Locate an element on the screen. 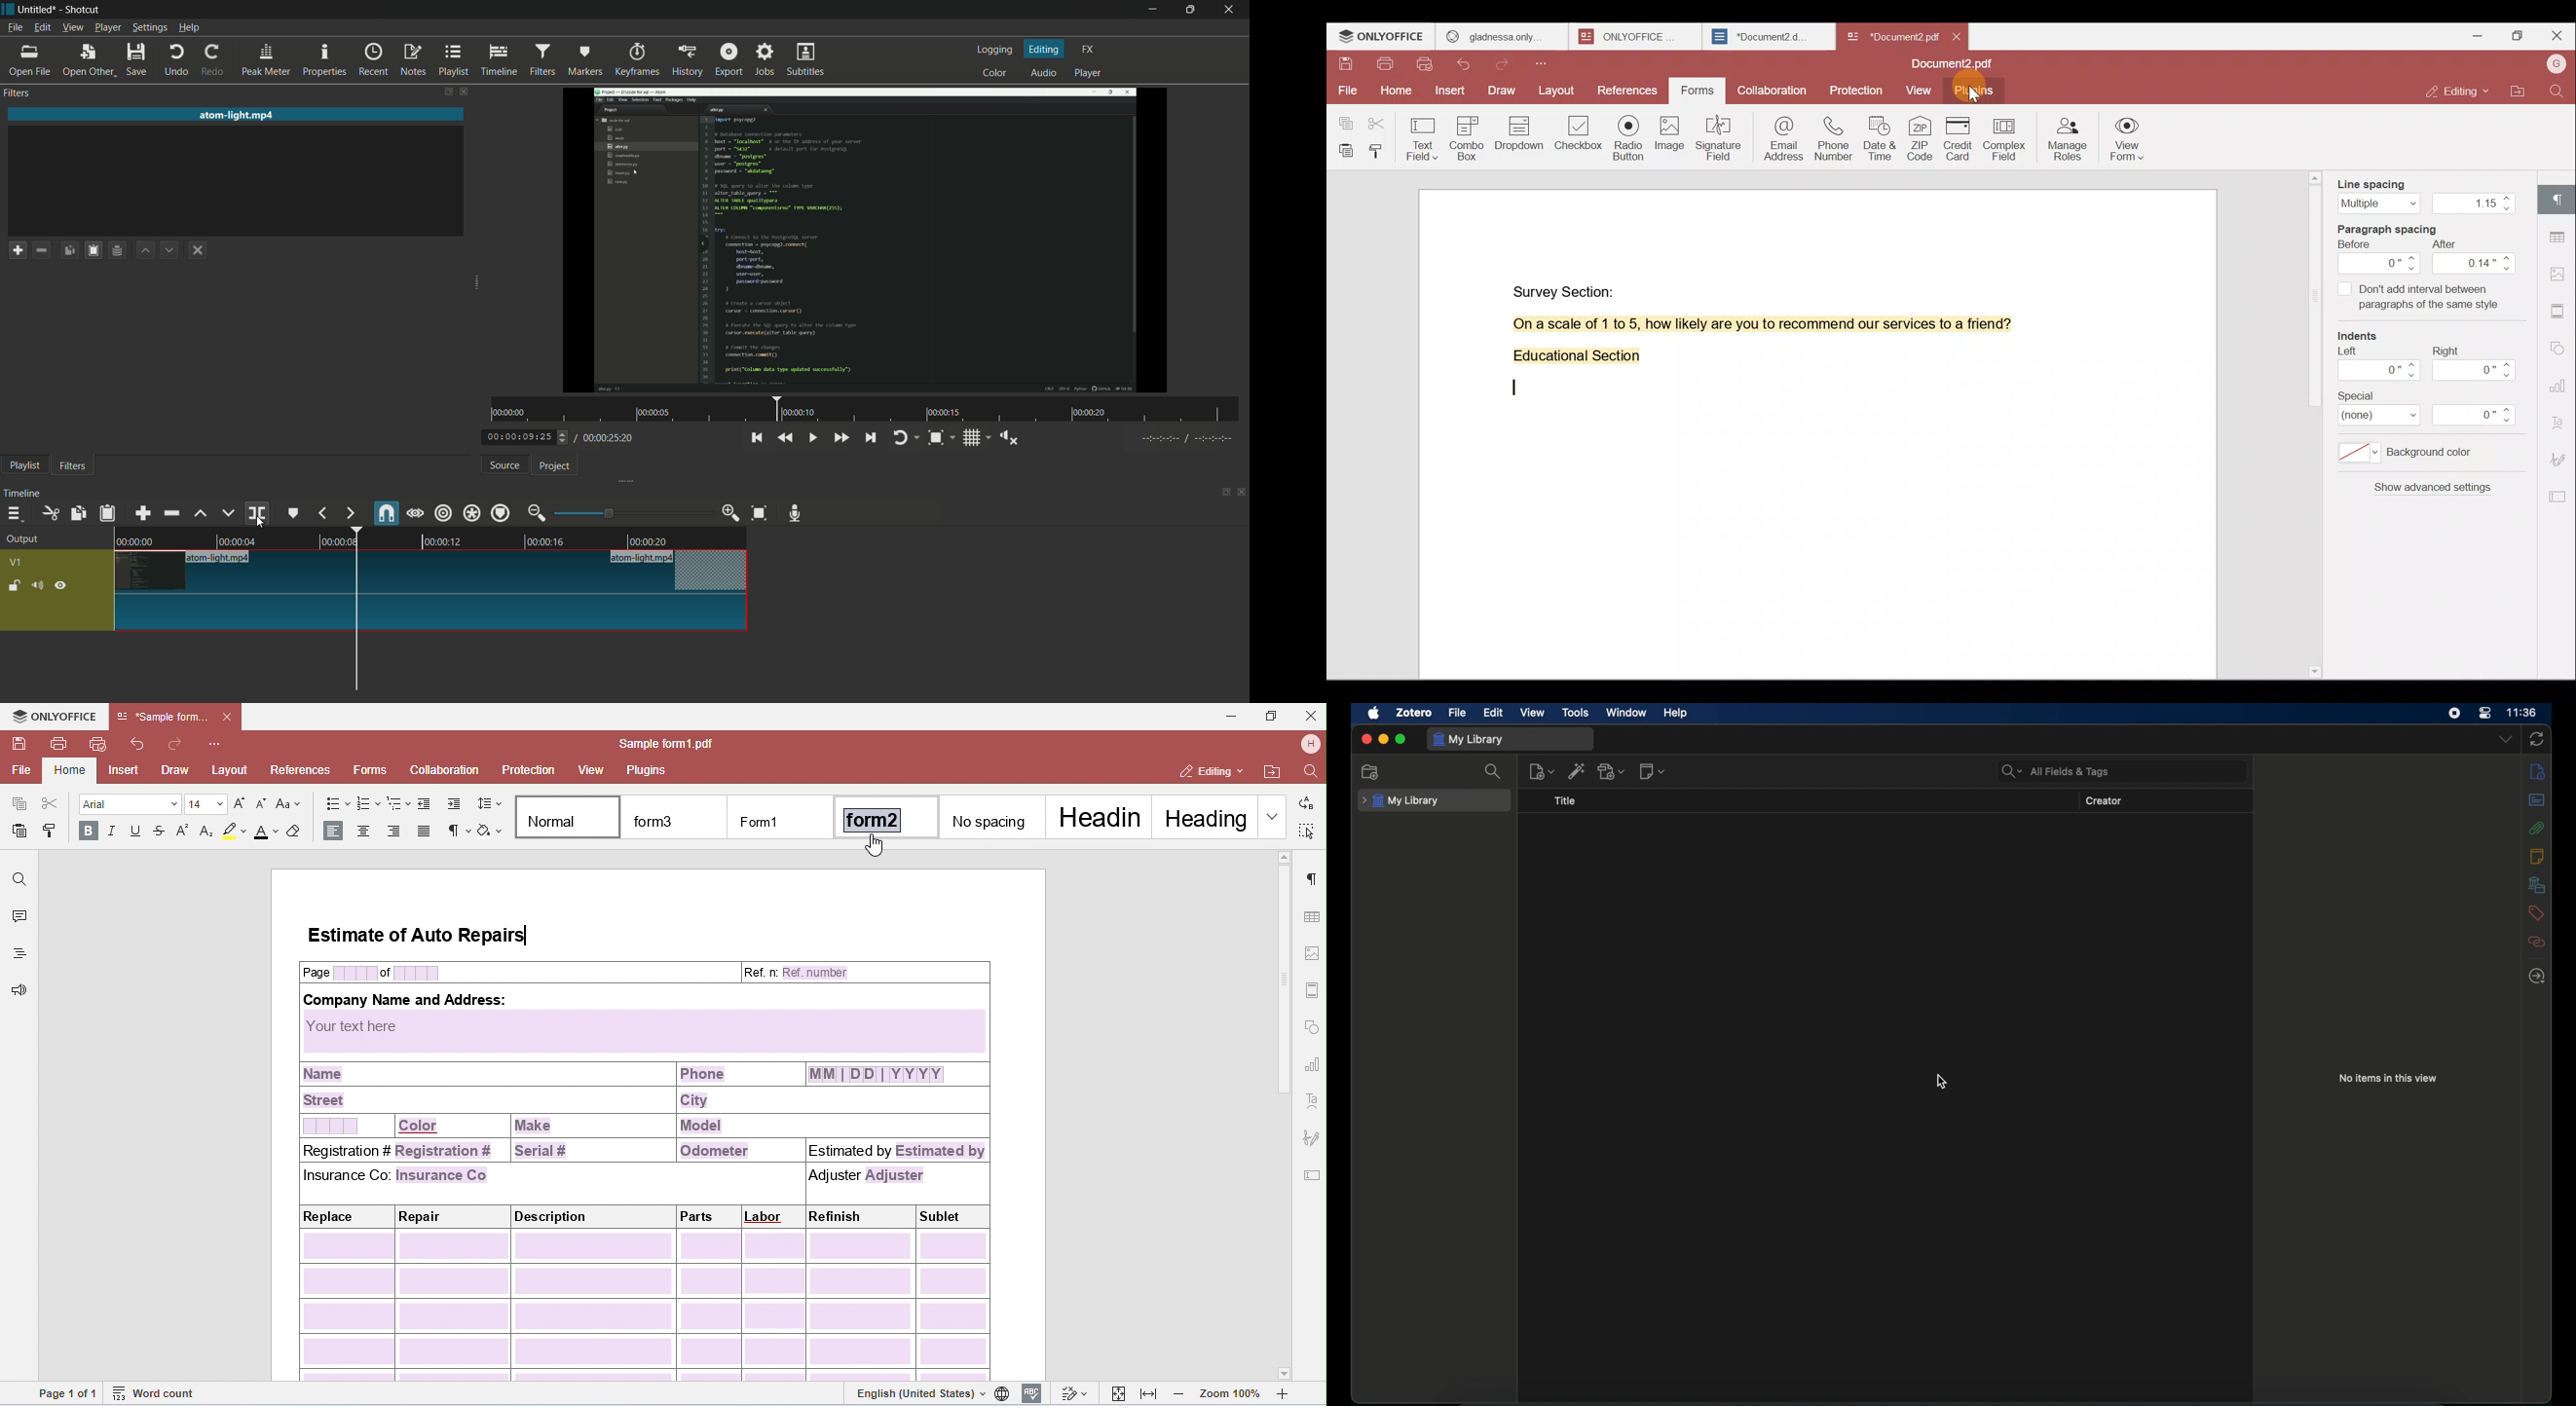  ONLYOFFICE is located at coordinates (1638, 36).